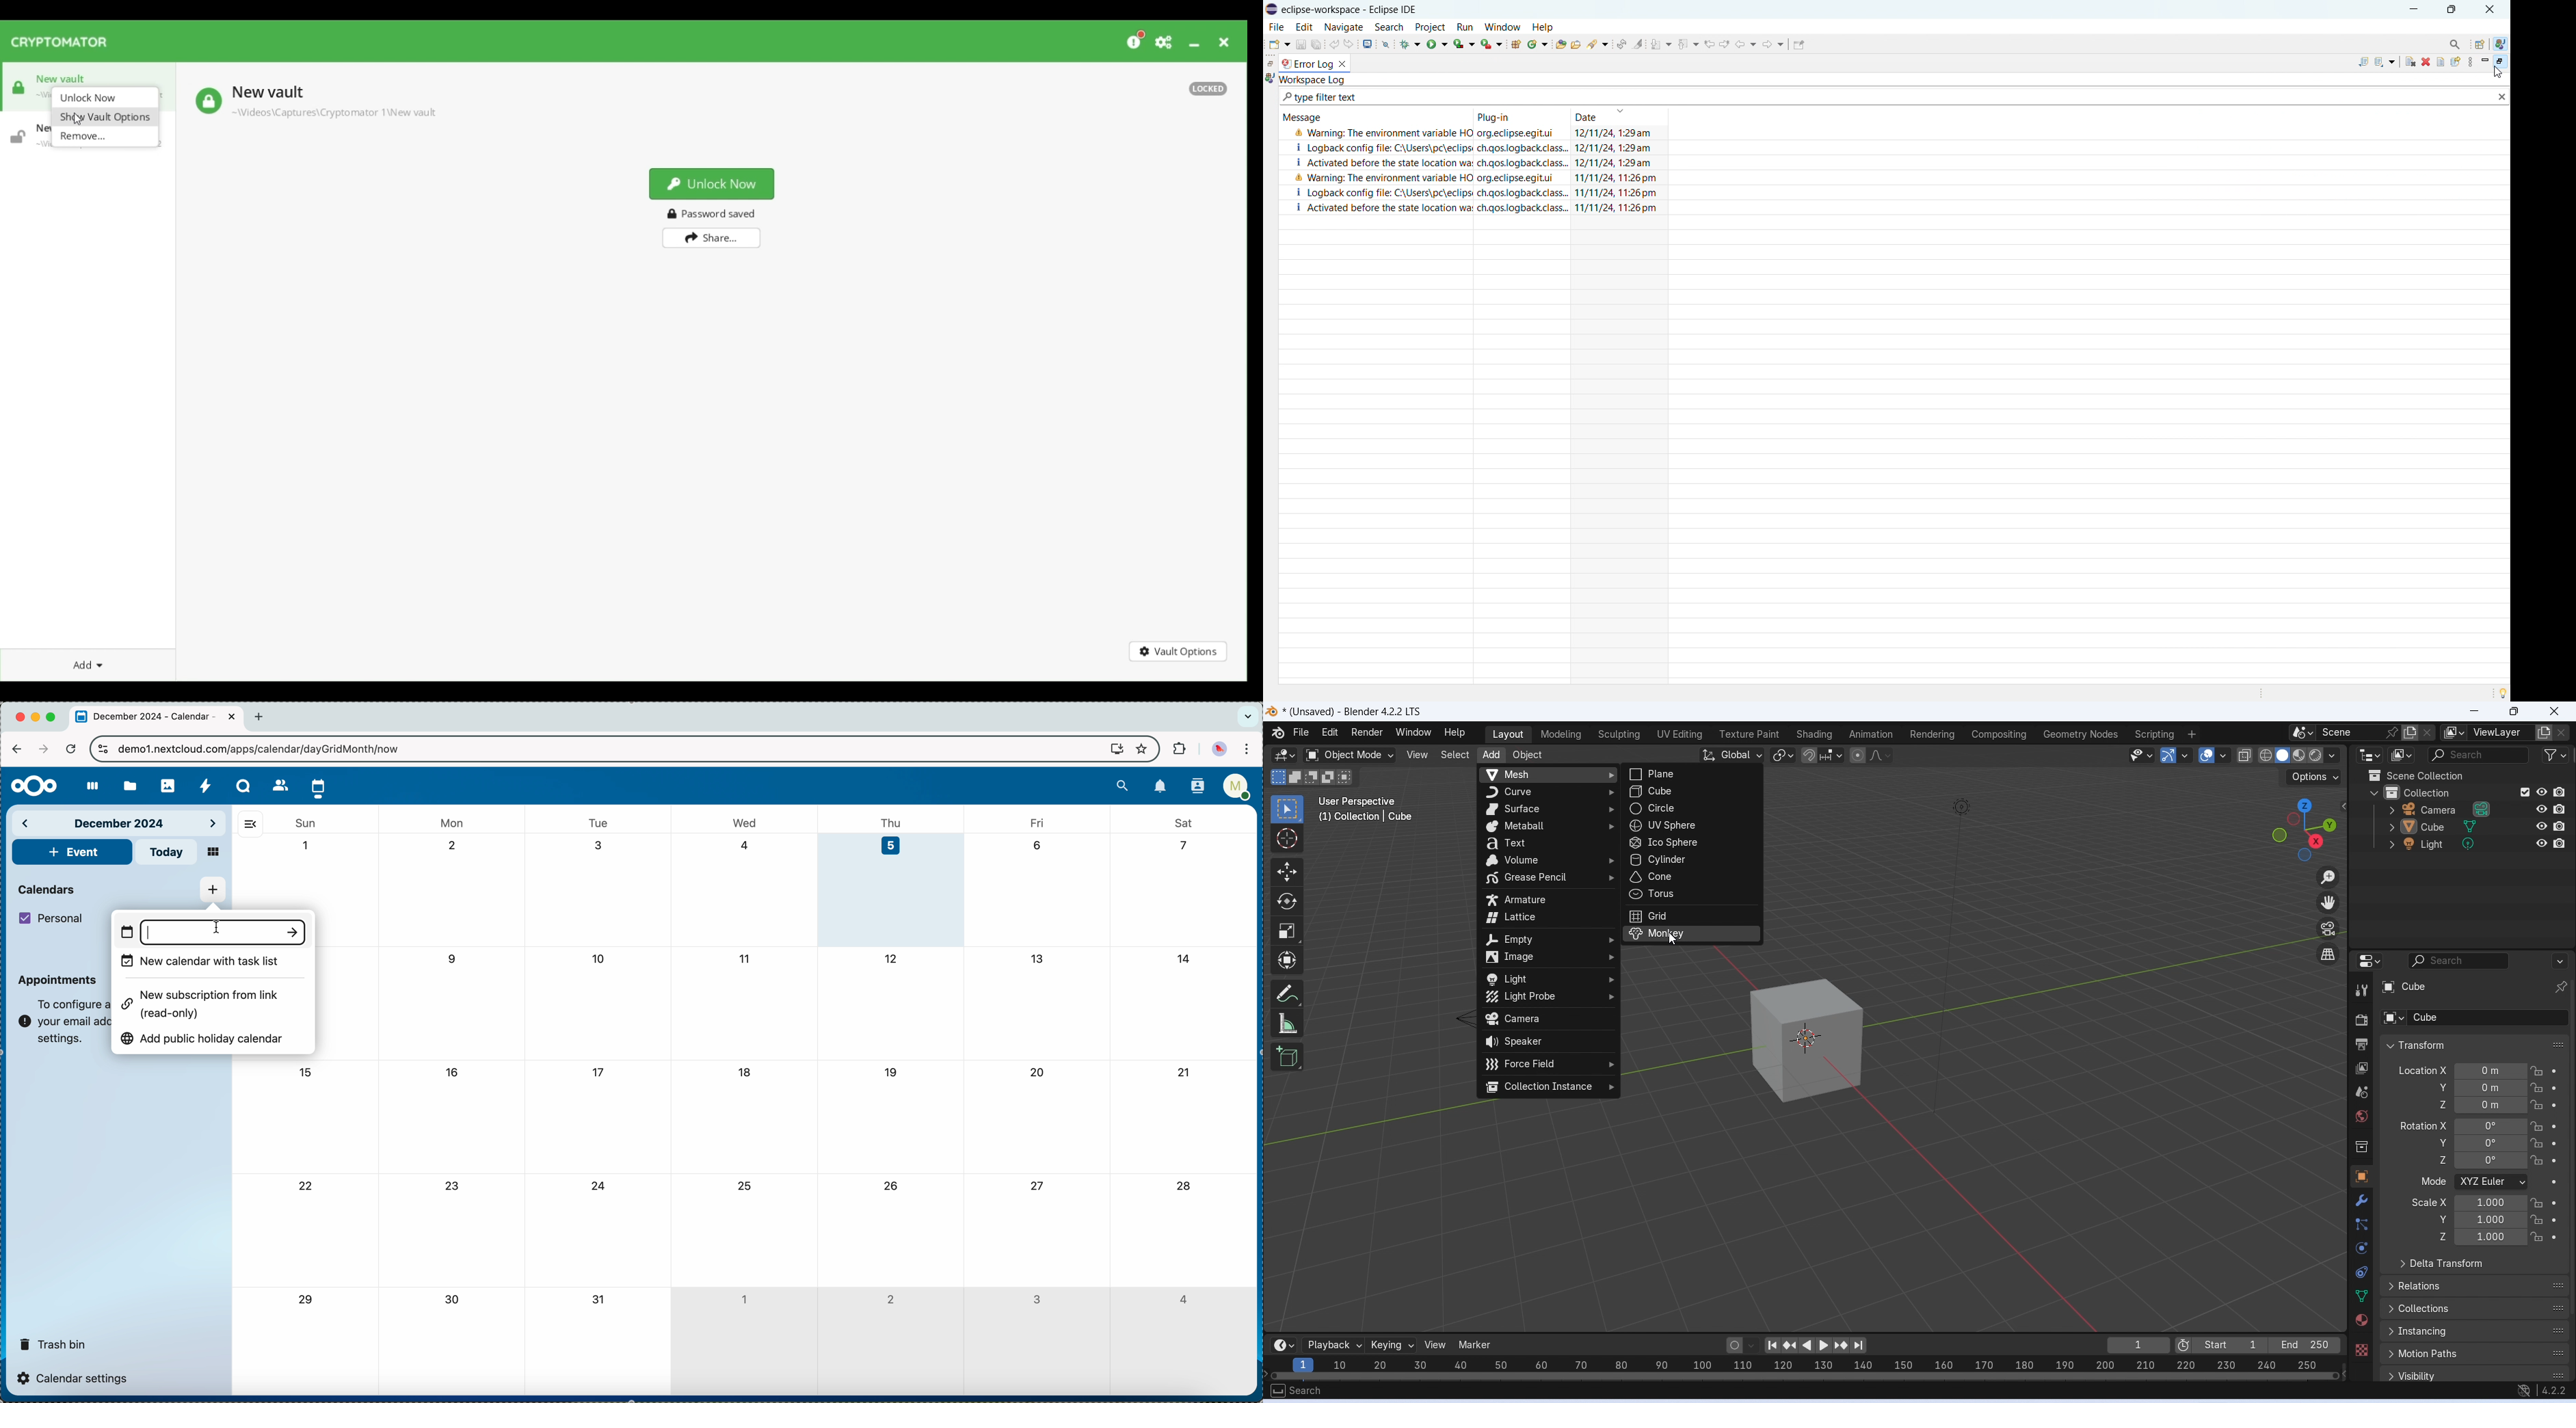 This screenshot has width=2576, height=1428. Describe the element at coordinates (157, 718) in the screenshot. I see `tab` at that location.